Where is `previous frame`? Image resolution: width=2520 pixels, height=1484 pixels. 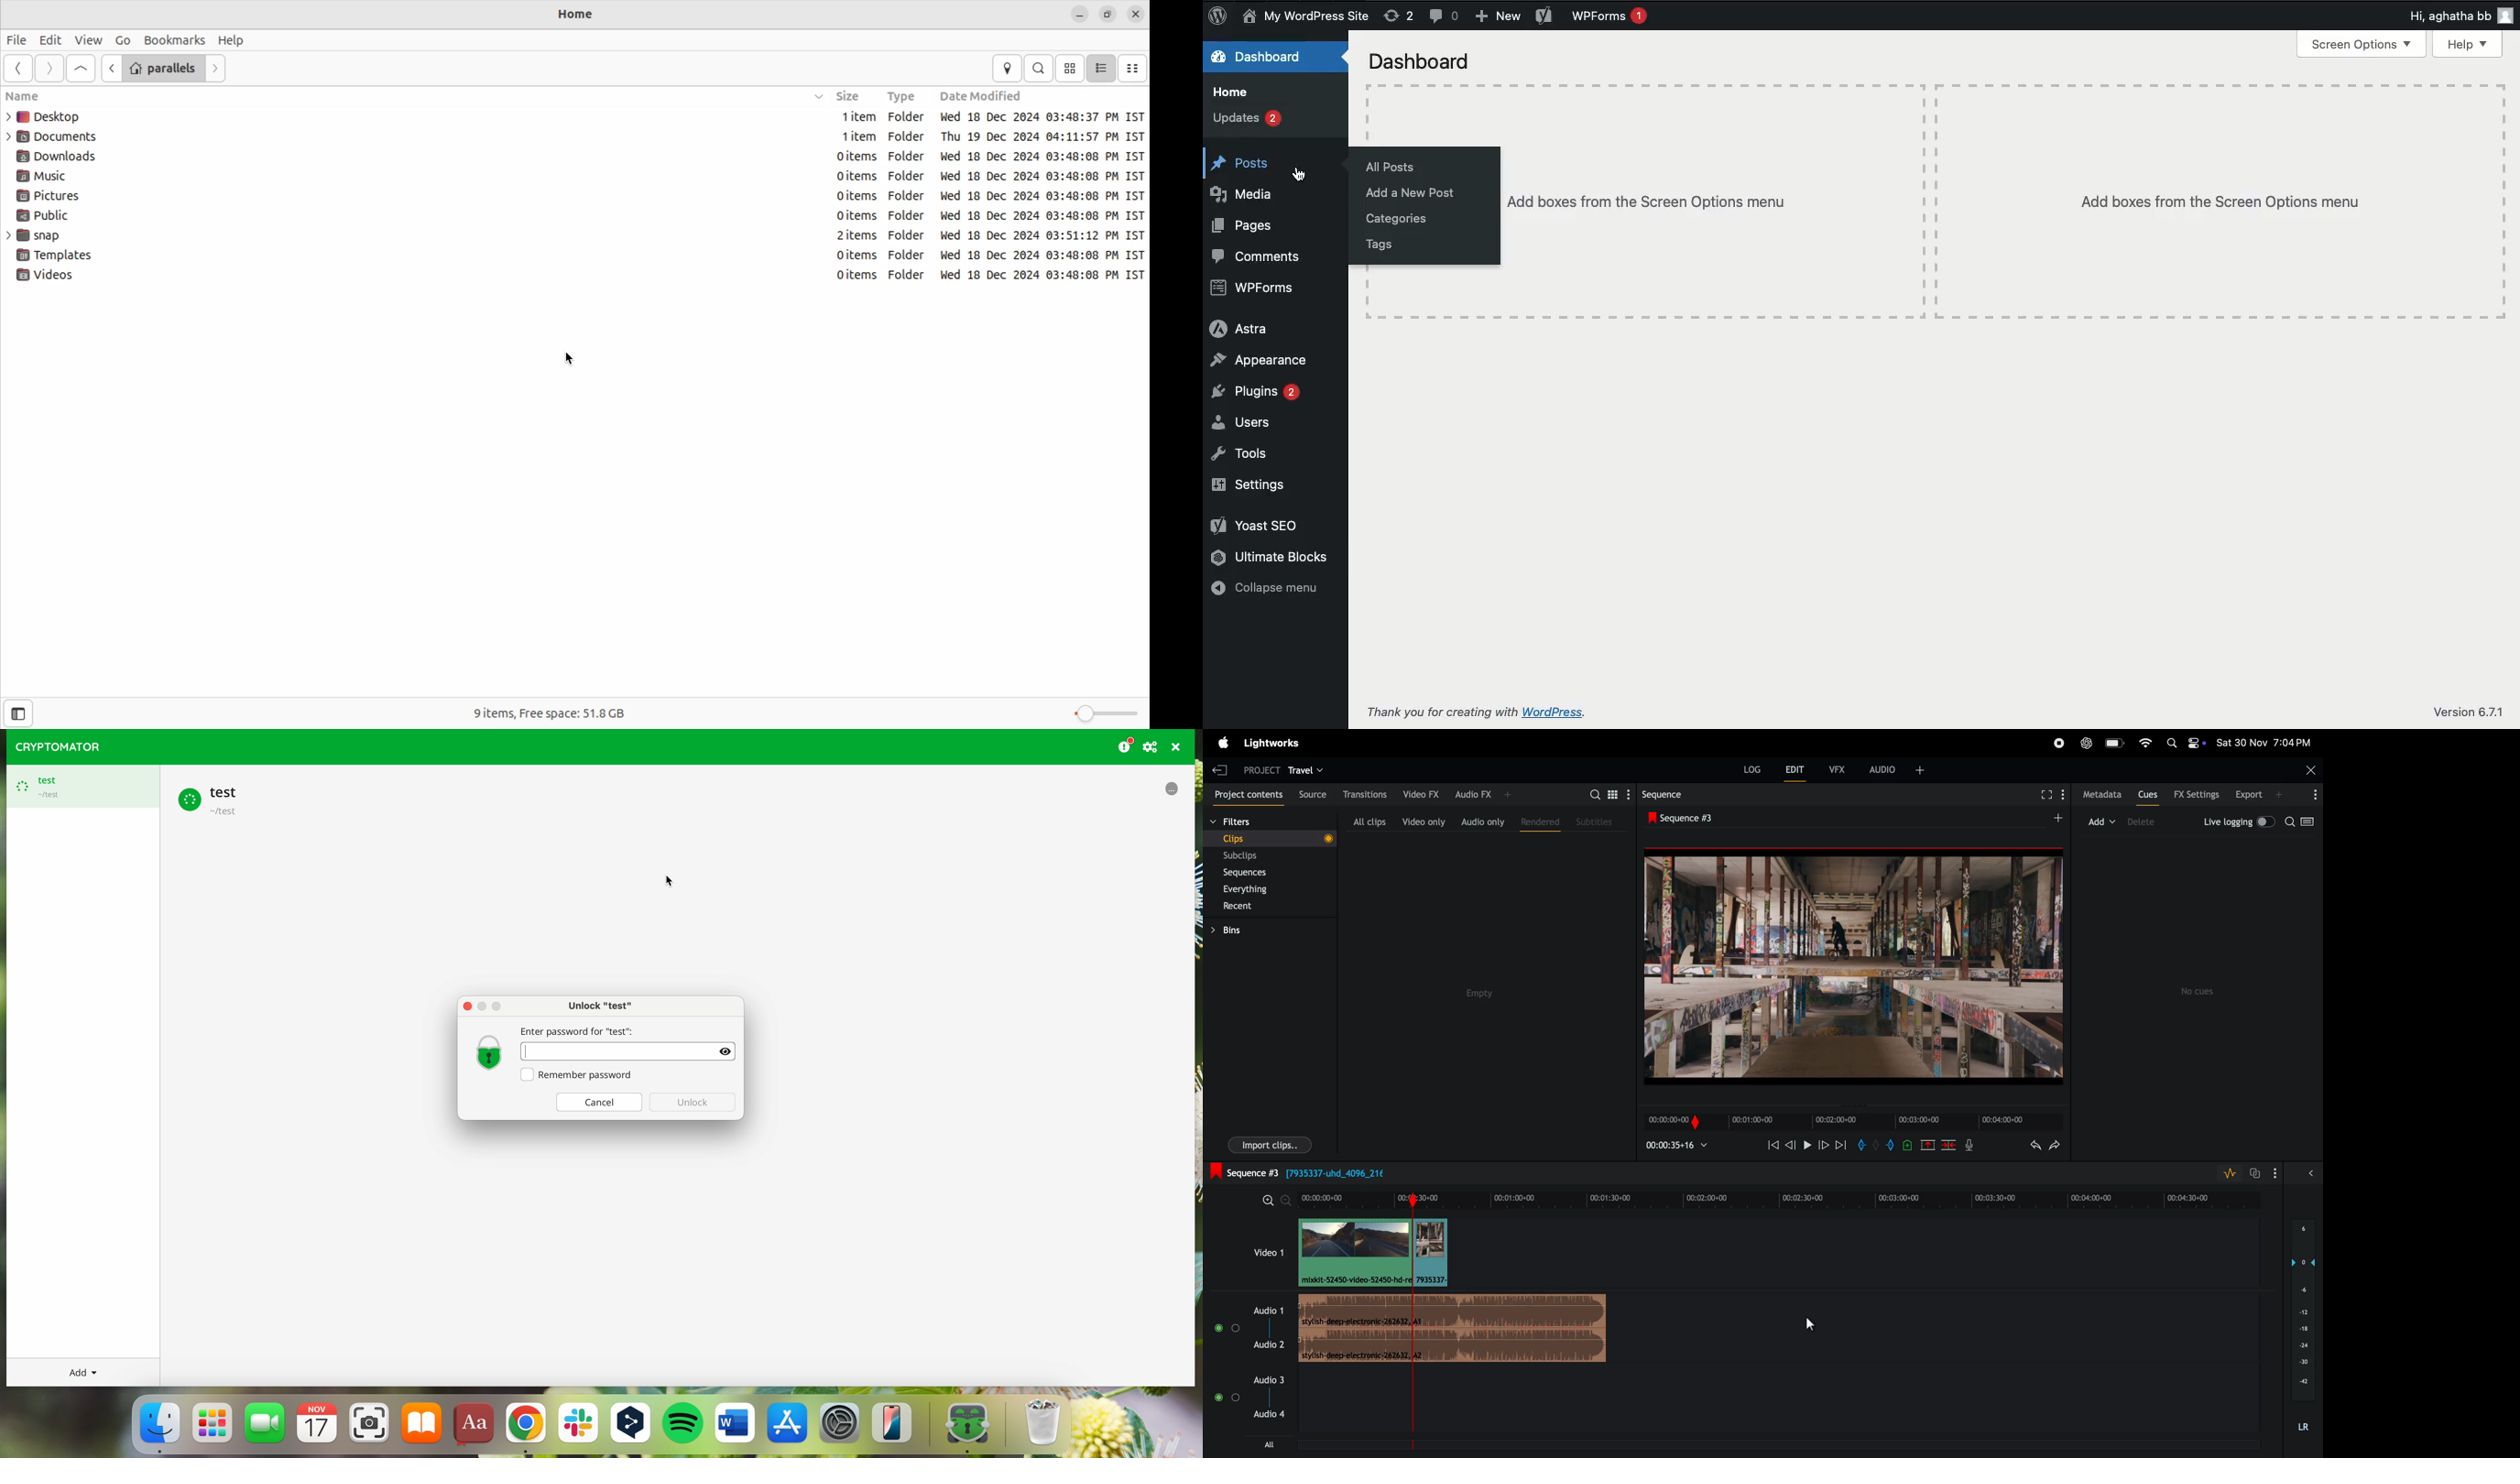 previous frame is located at coordinates (1771, 1145).